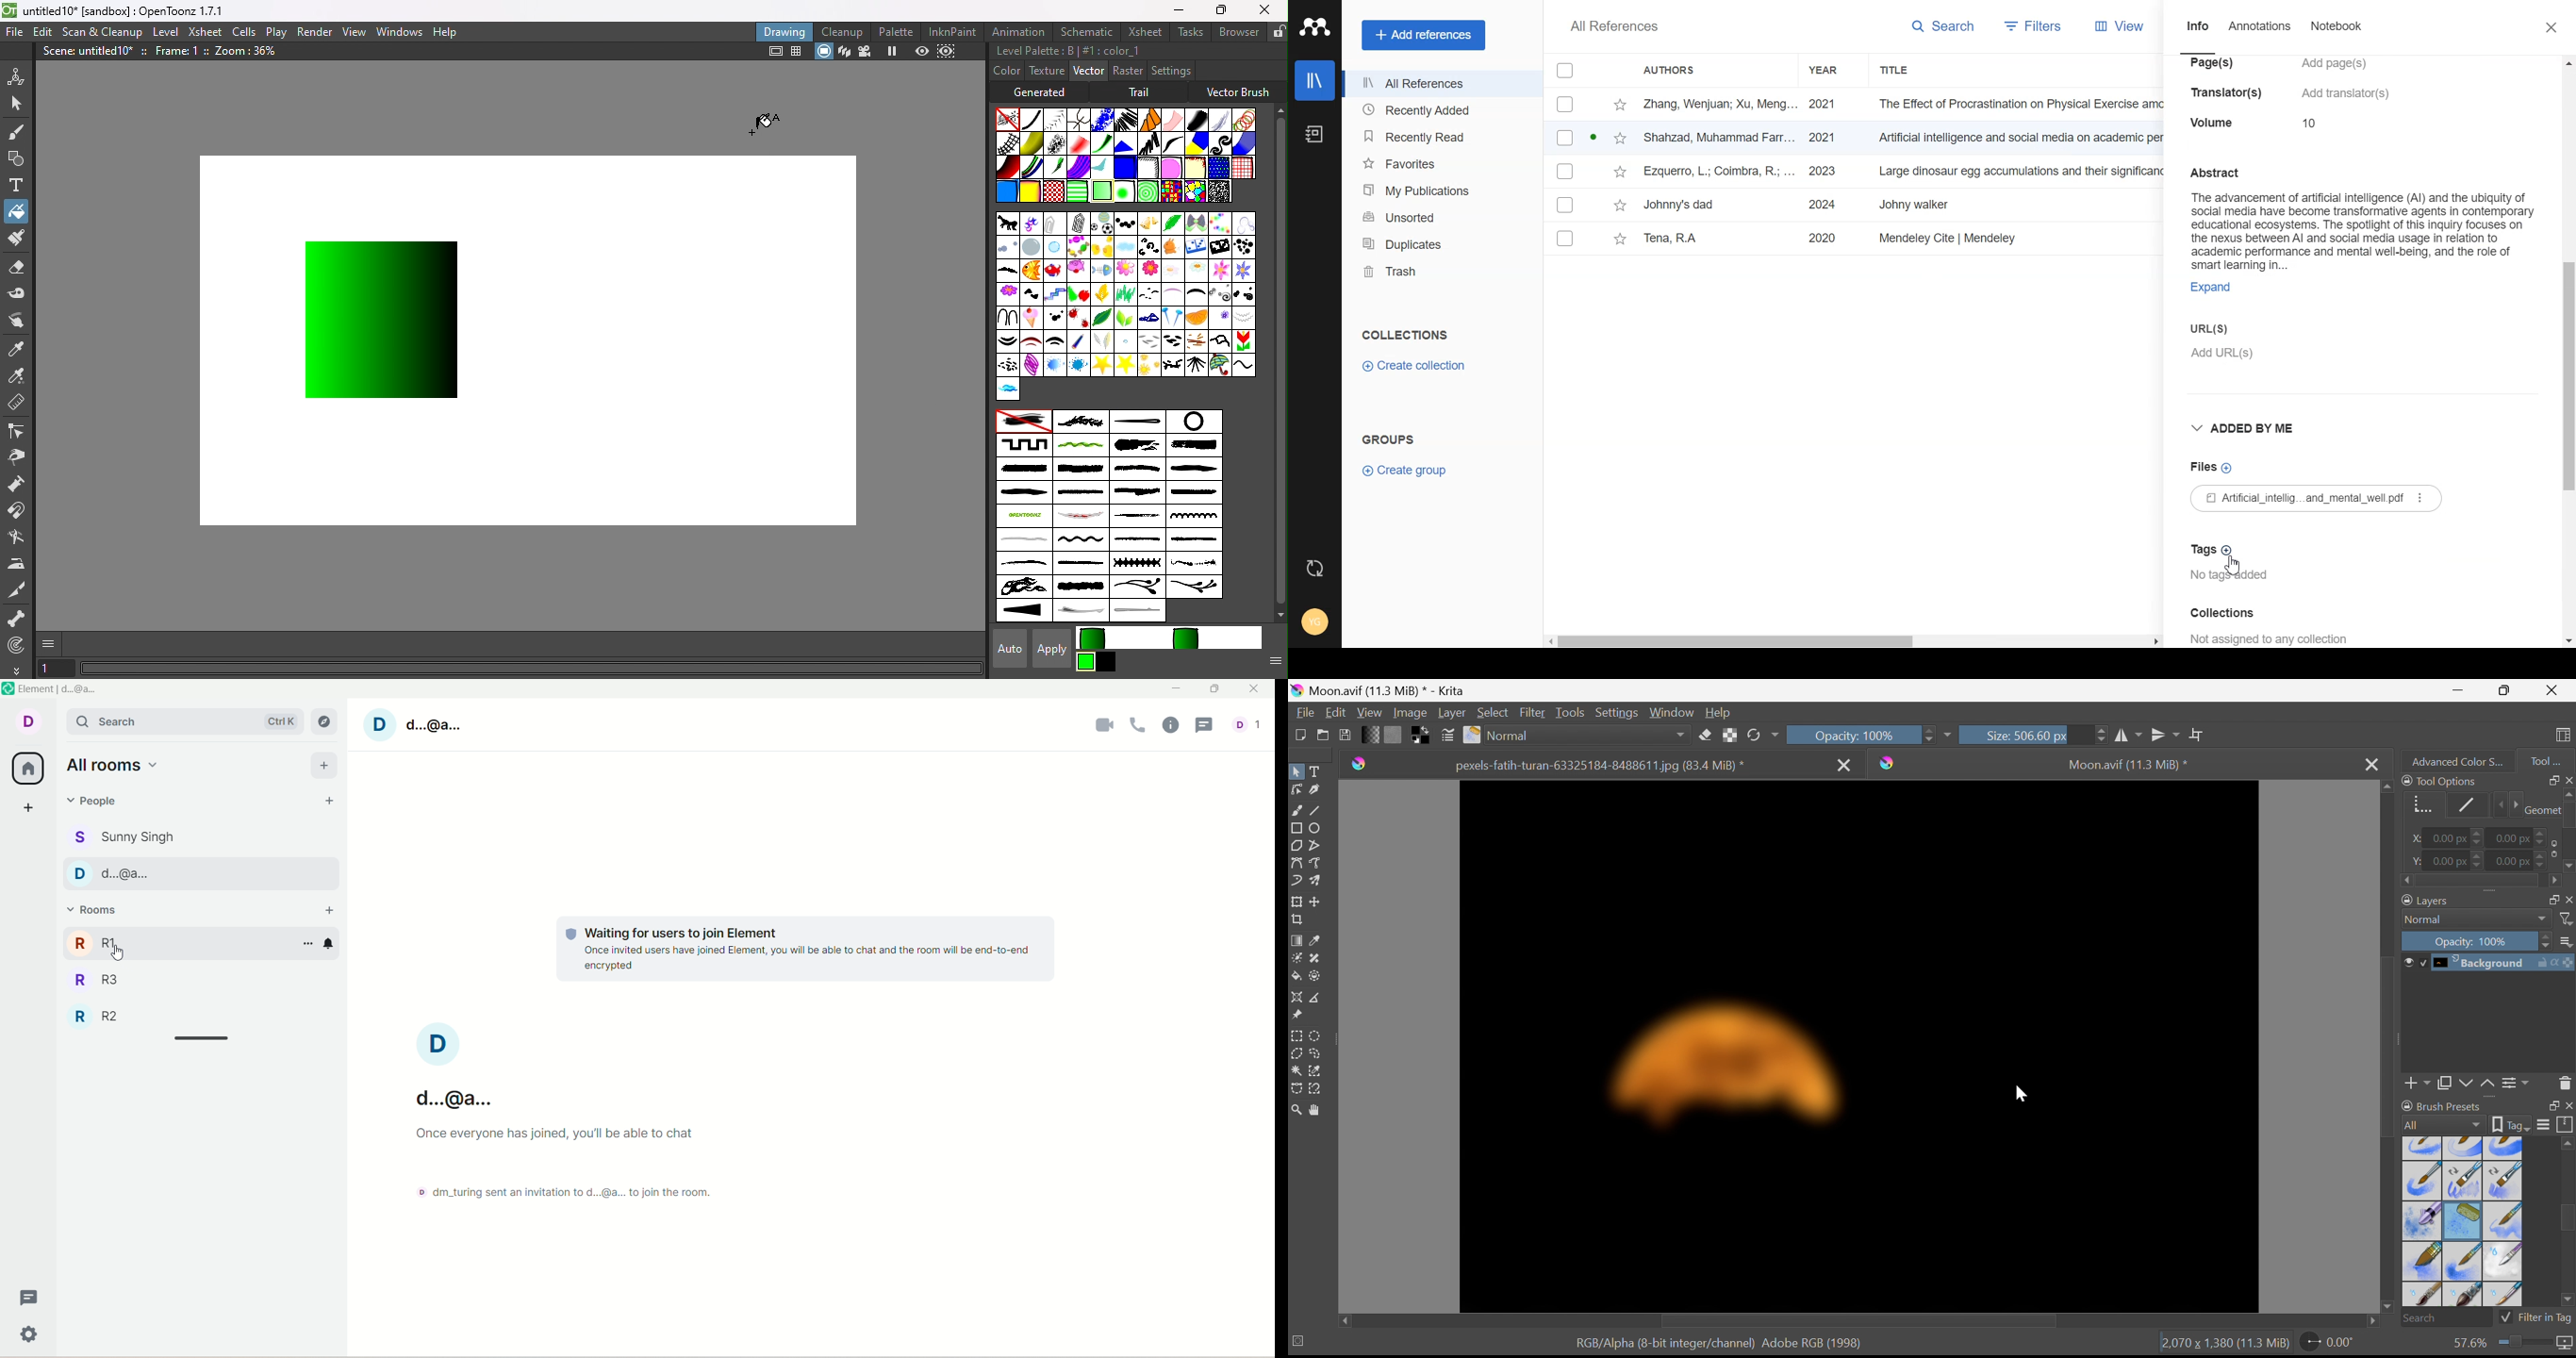  I want to click on Close, so click(2568, 1106).